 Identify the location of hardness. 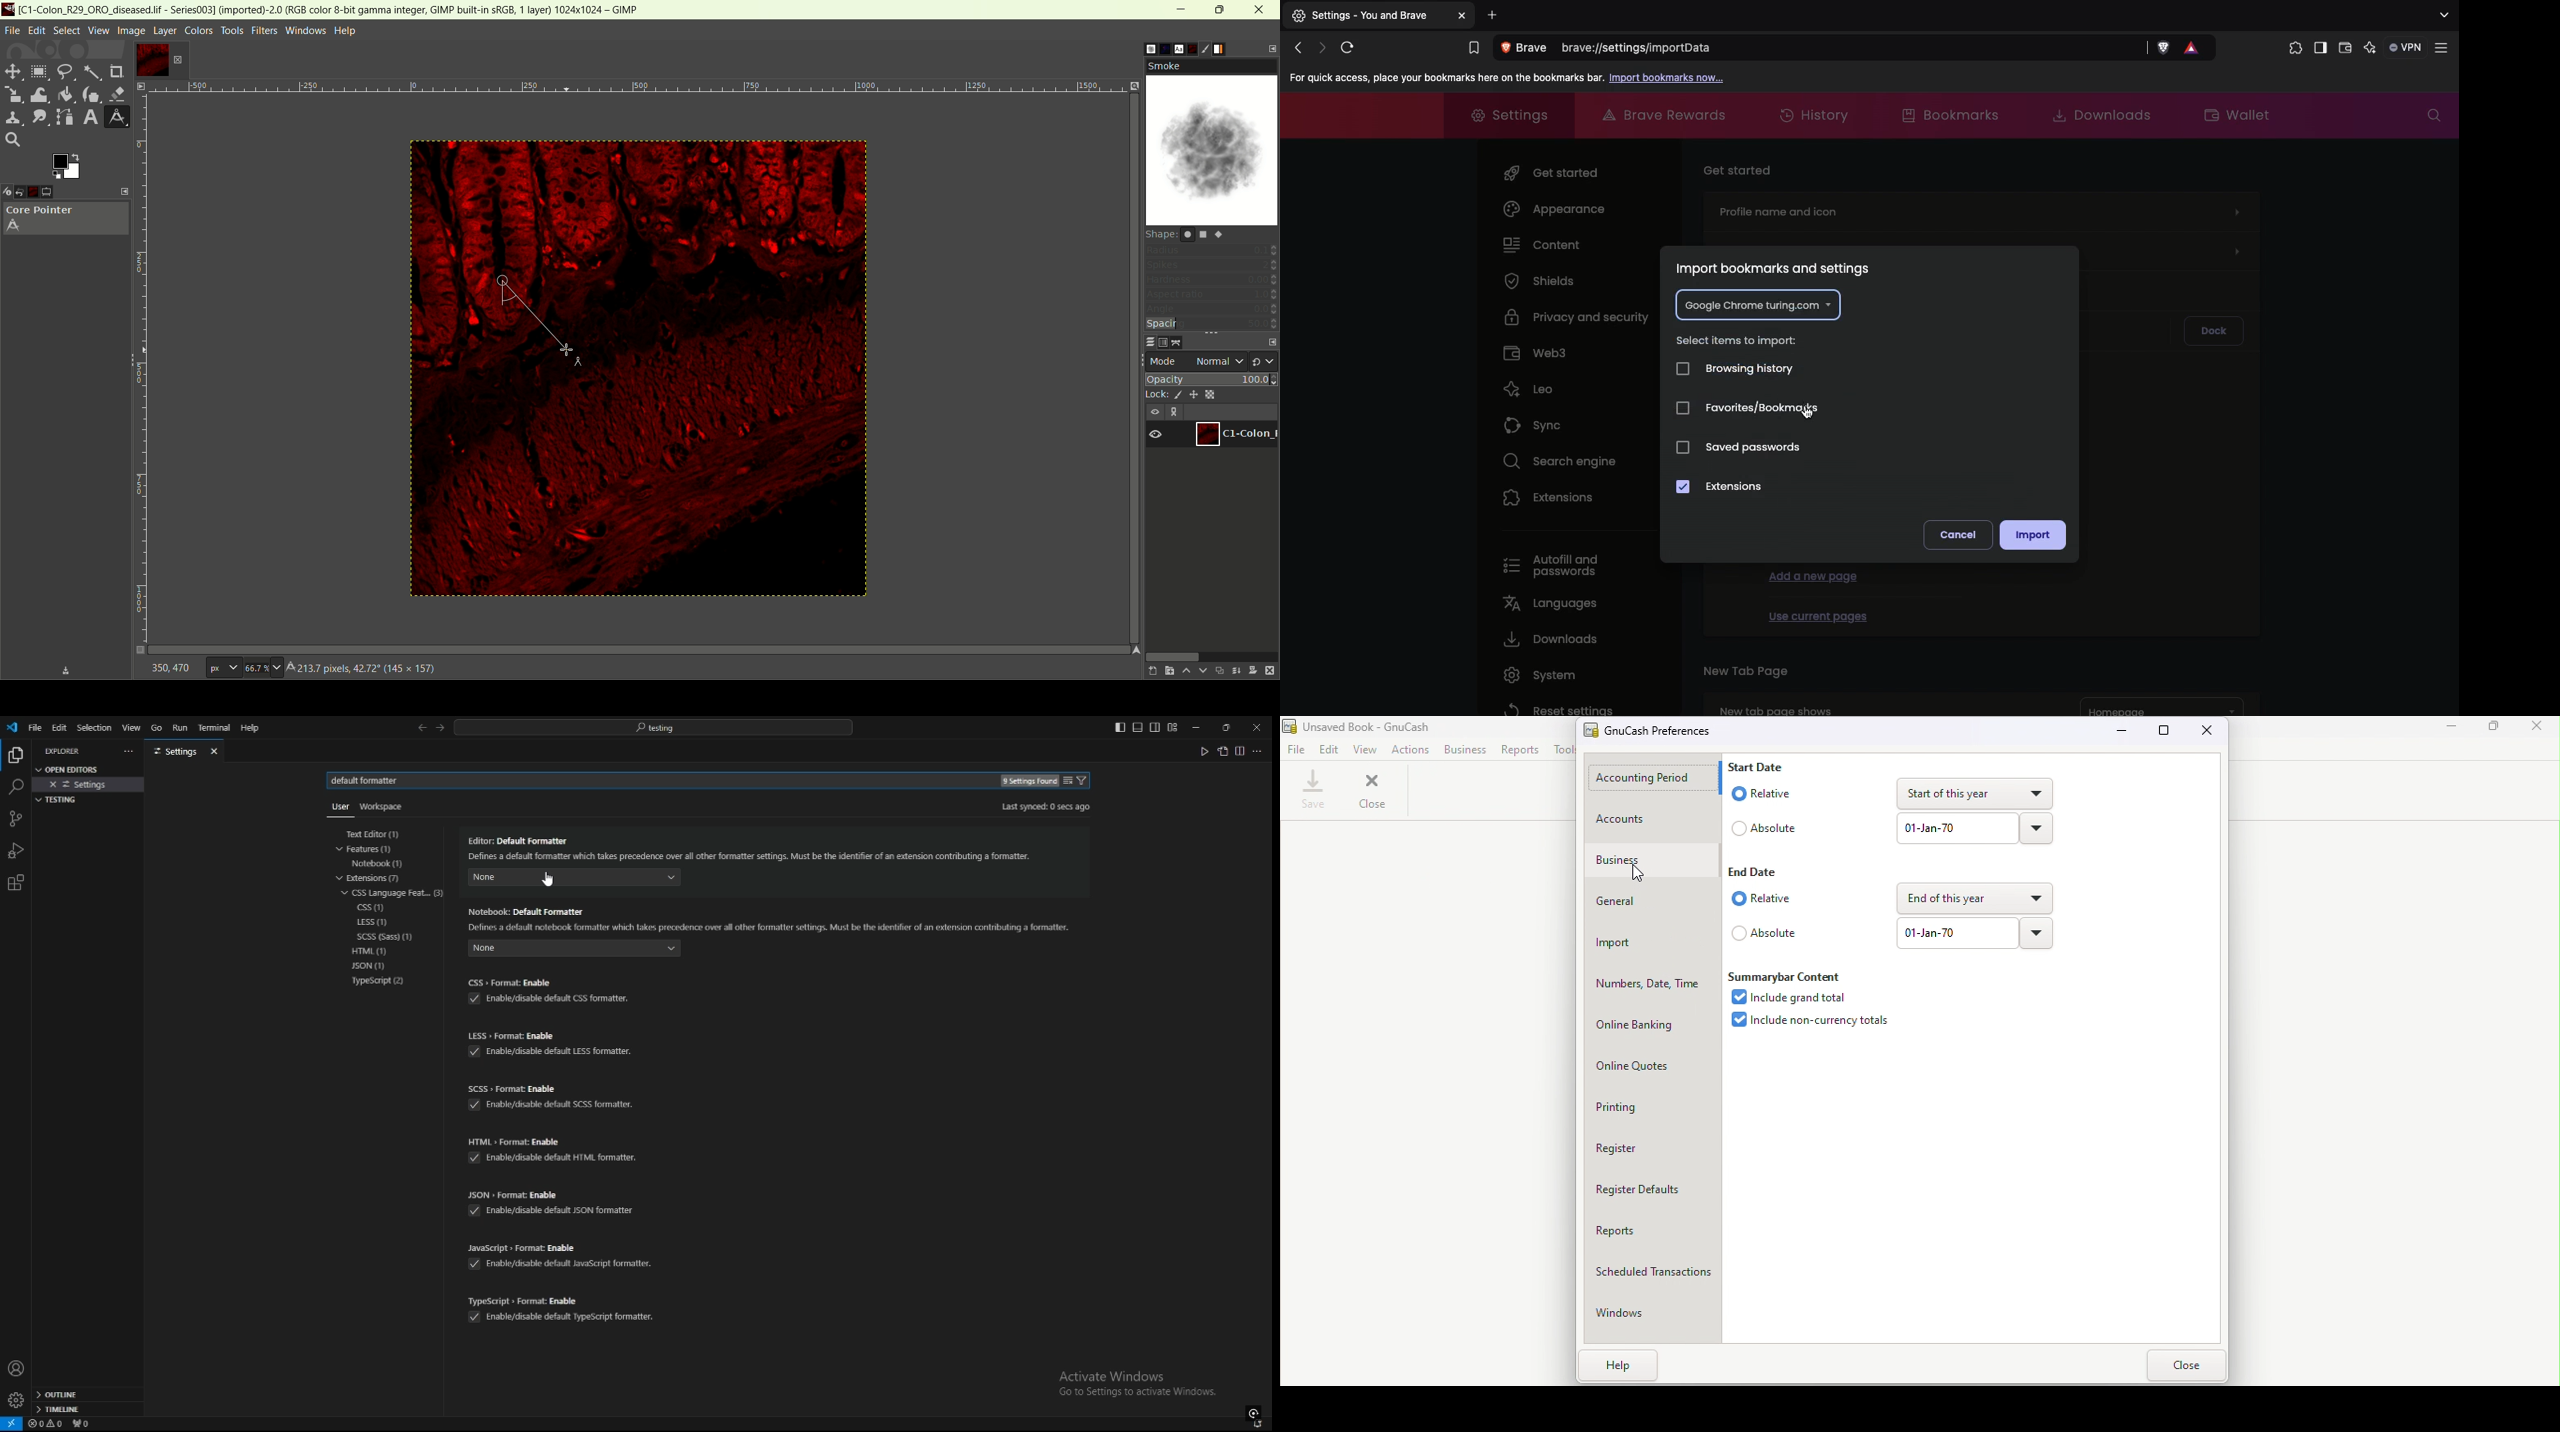
(1211, 281).